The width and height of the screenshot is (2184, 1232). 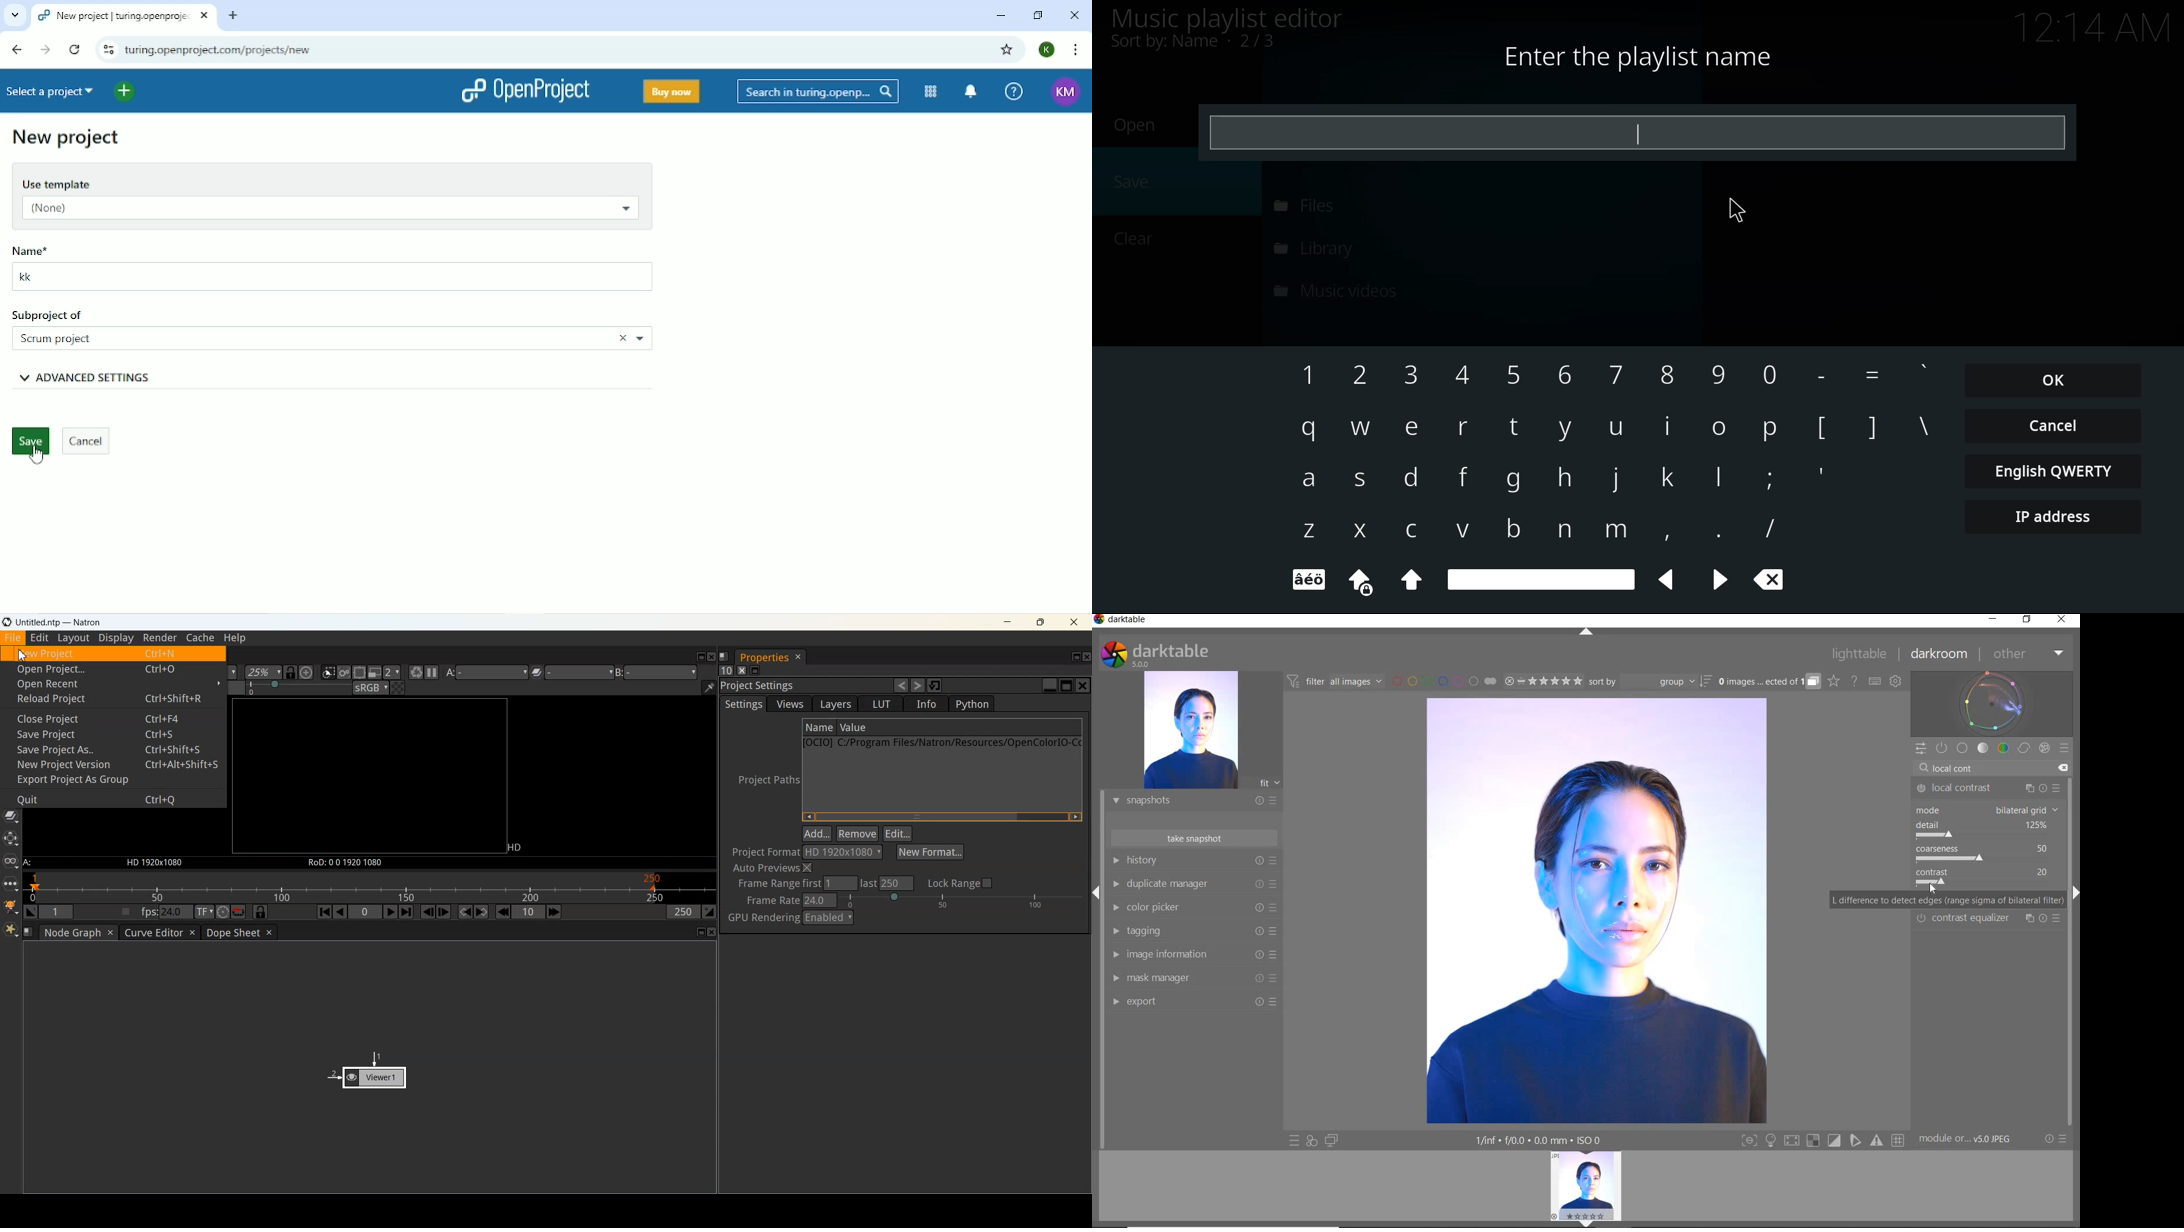 I want to click on contrast, so click(x=1987, y=877).